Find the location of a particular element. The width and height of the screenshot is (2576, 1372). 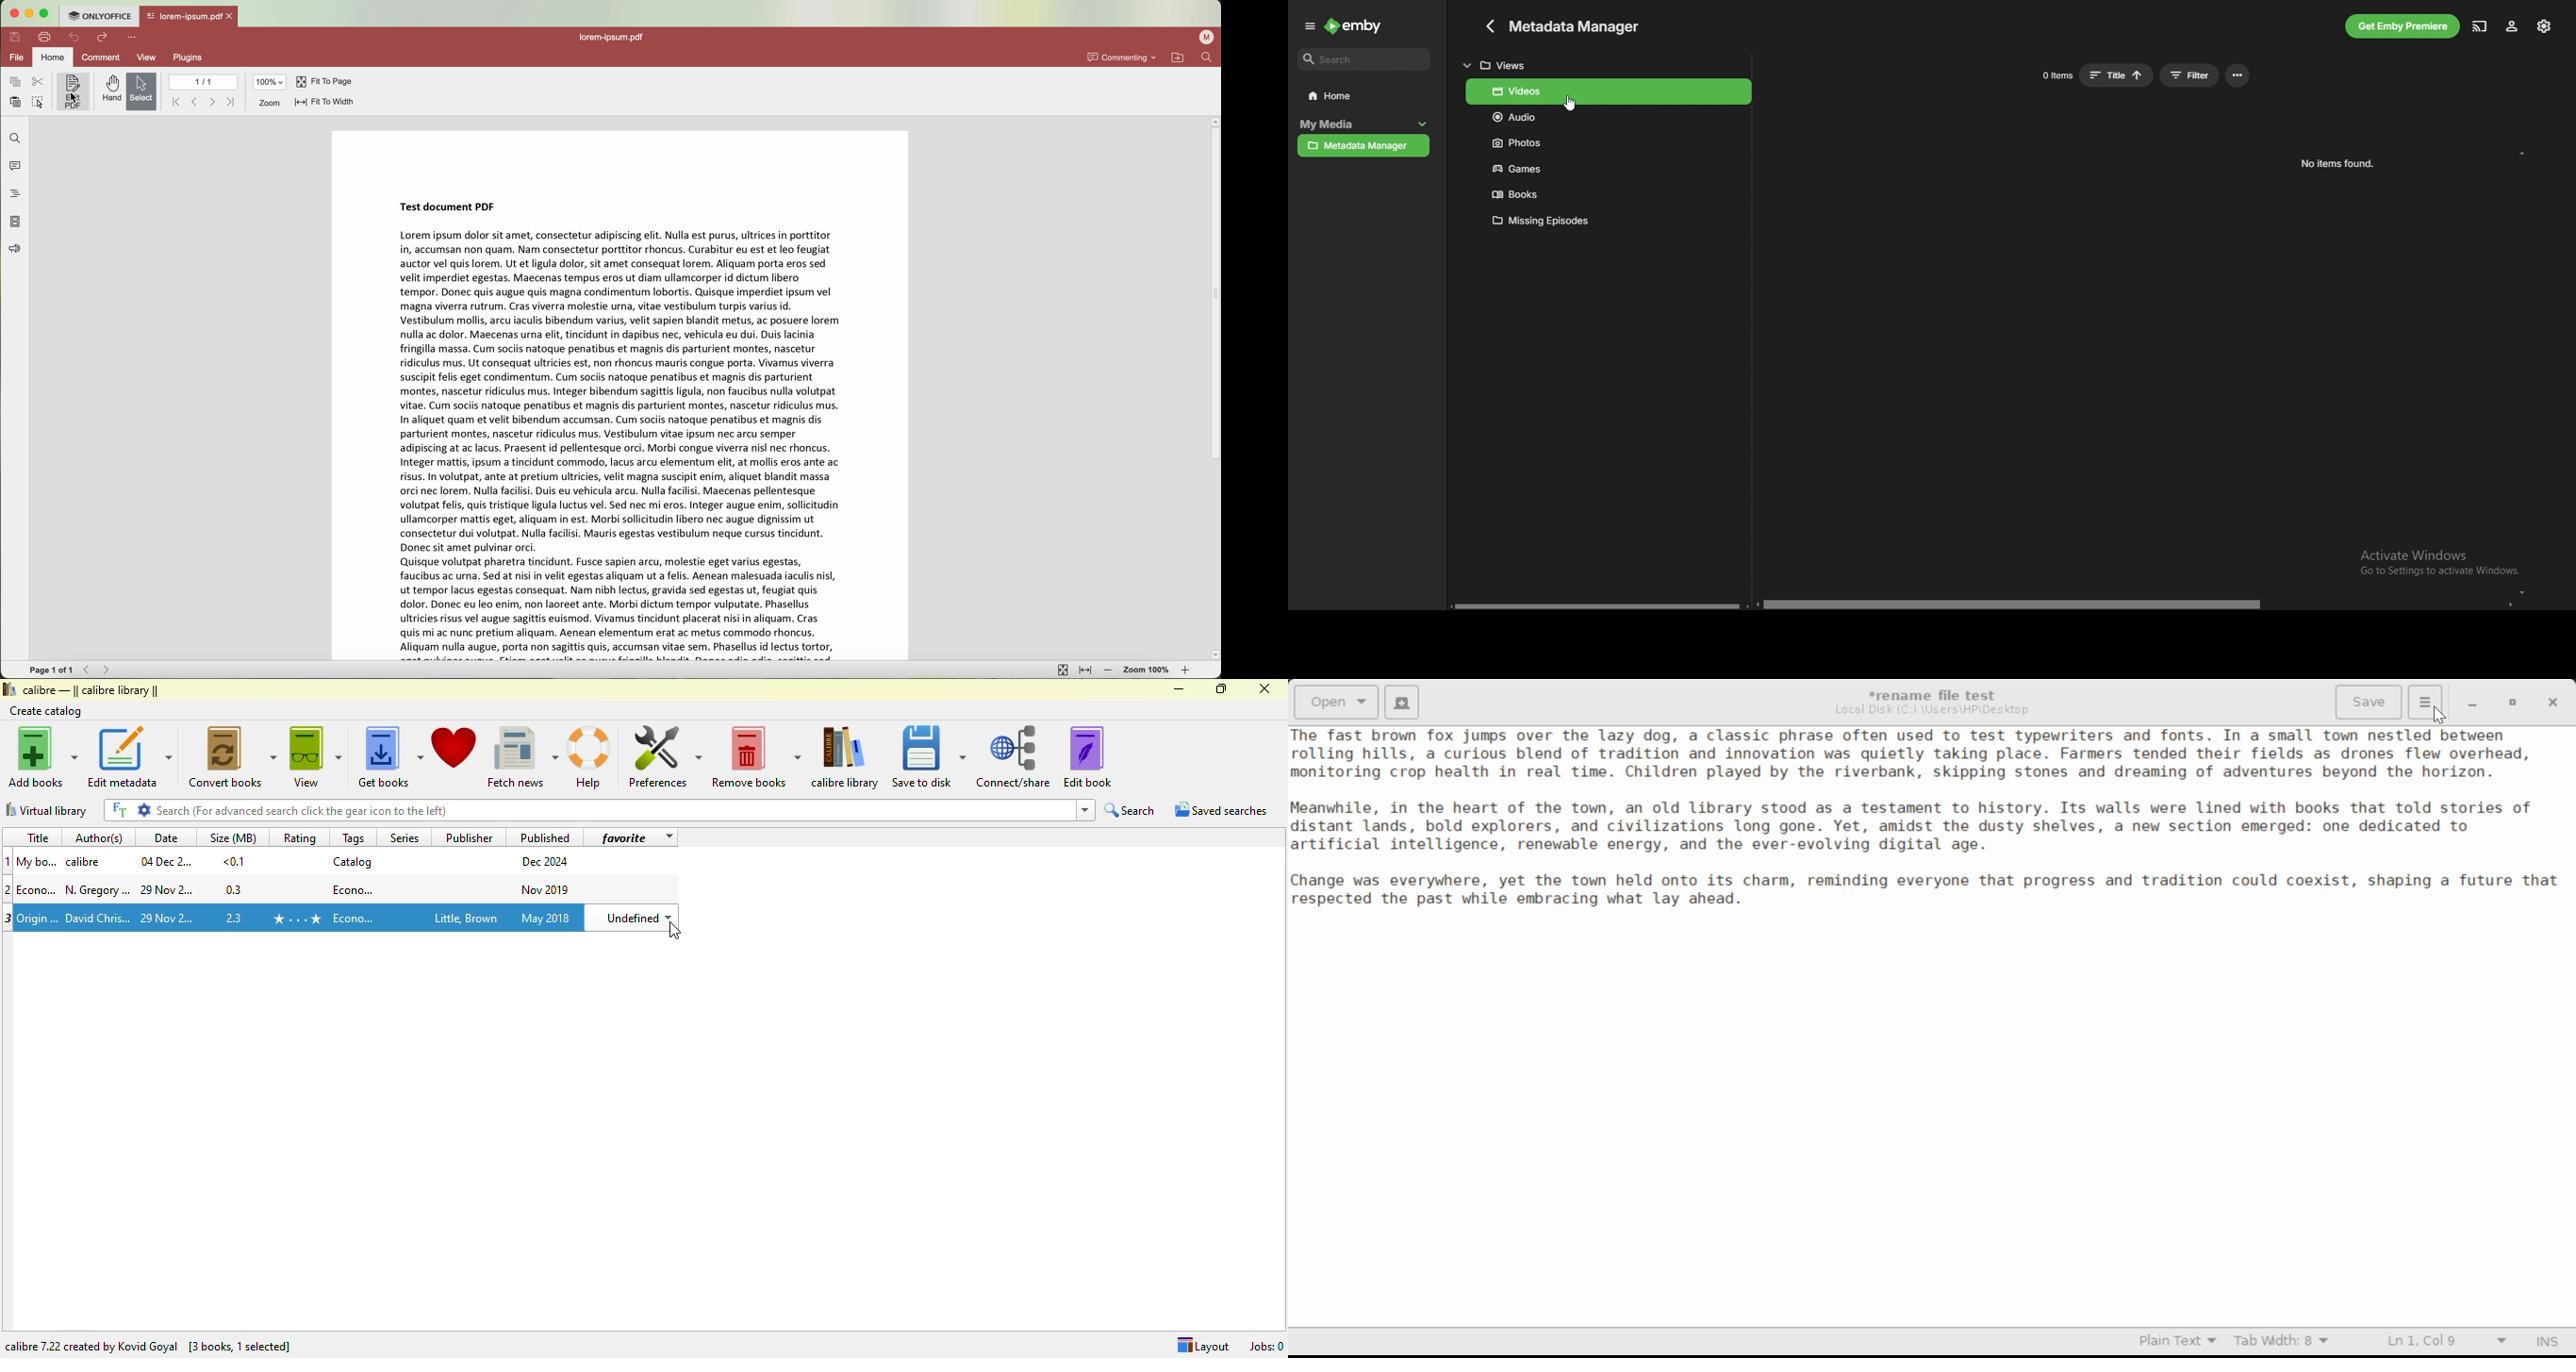

title is located at coordinates (39, 917).